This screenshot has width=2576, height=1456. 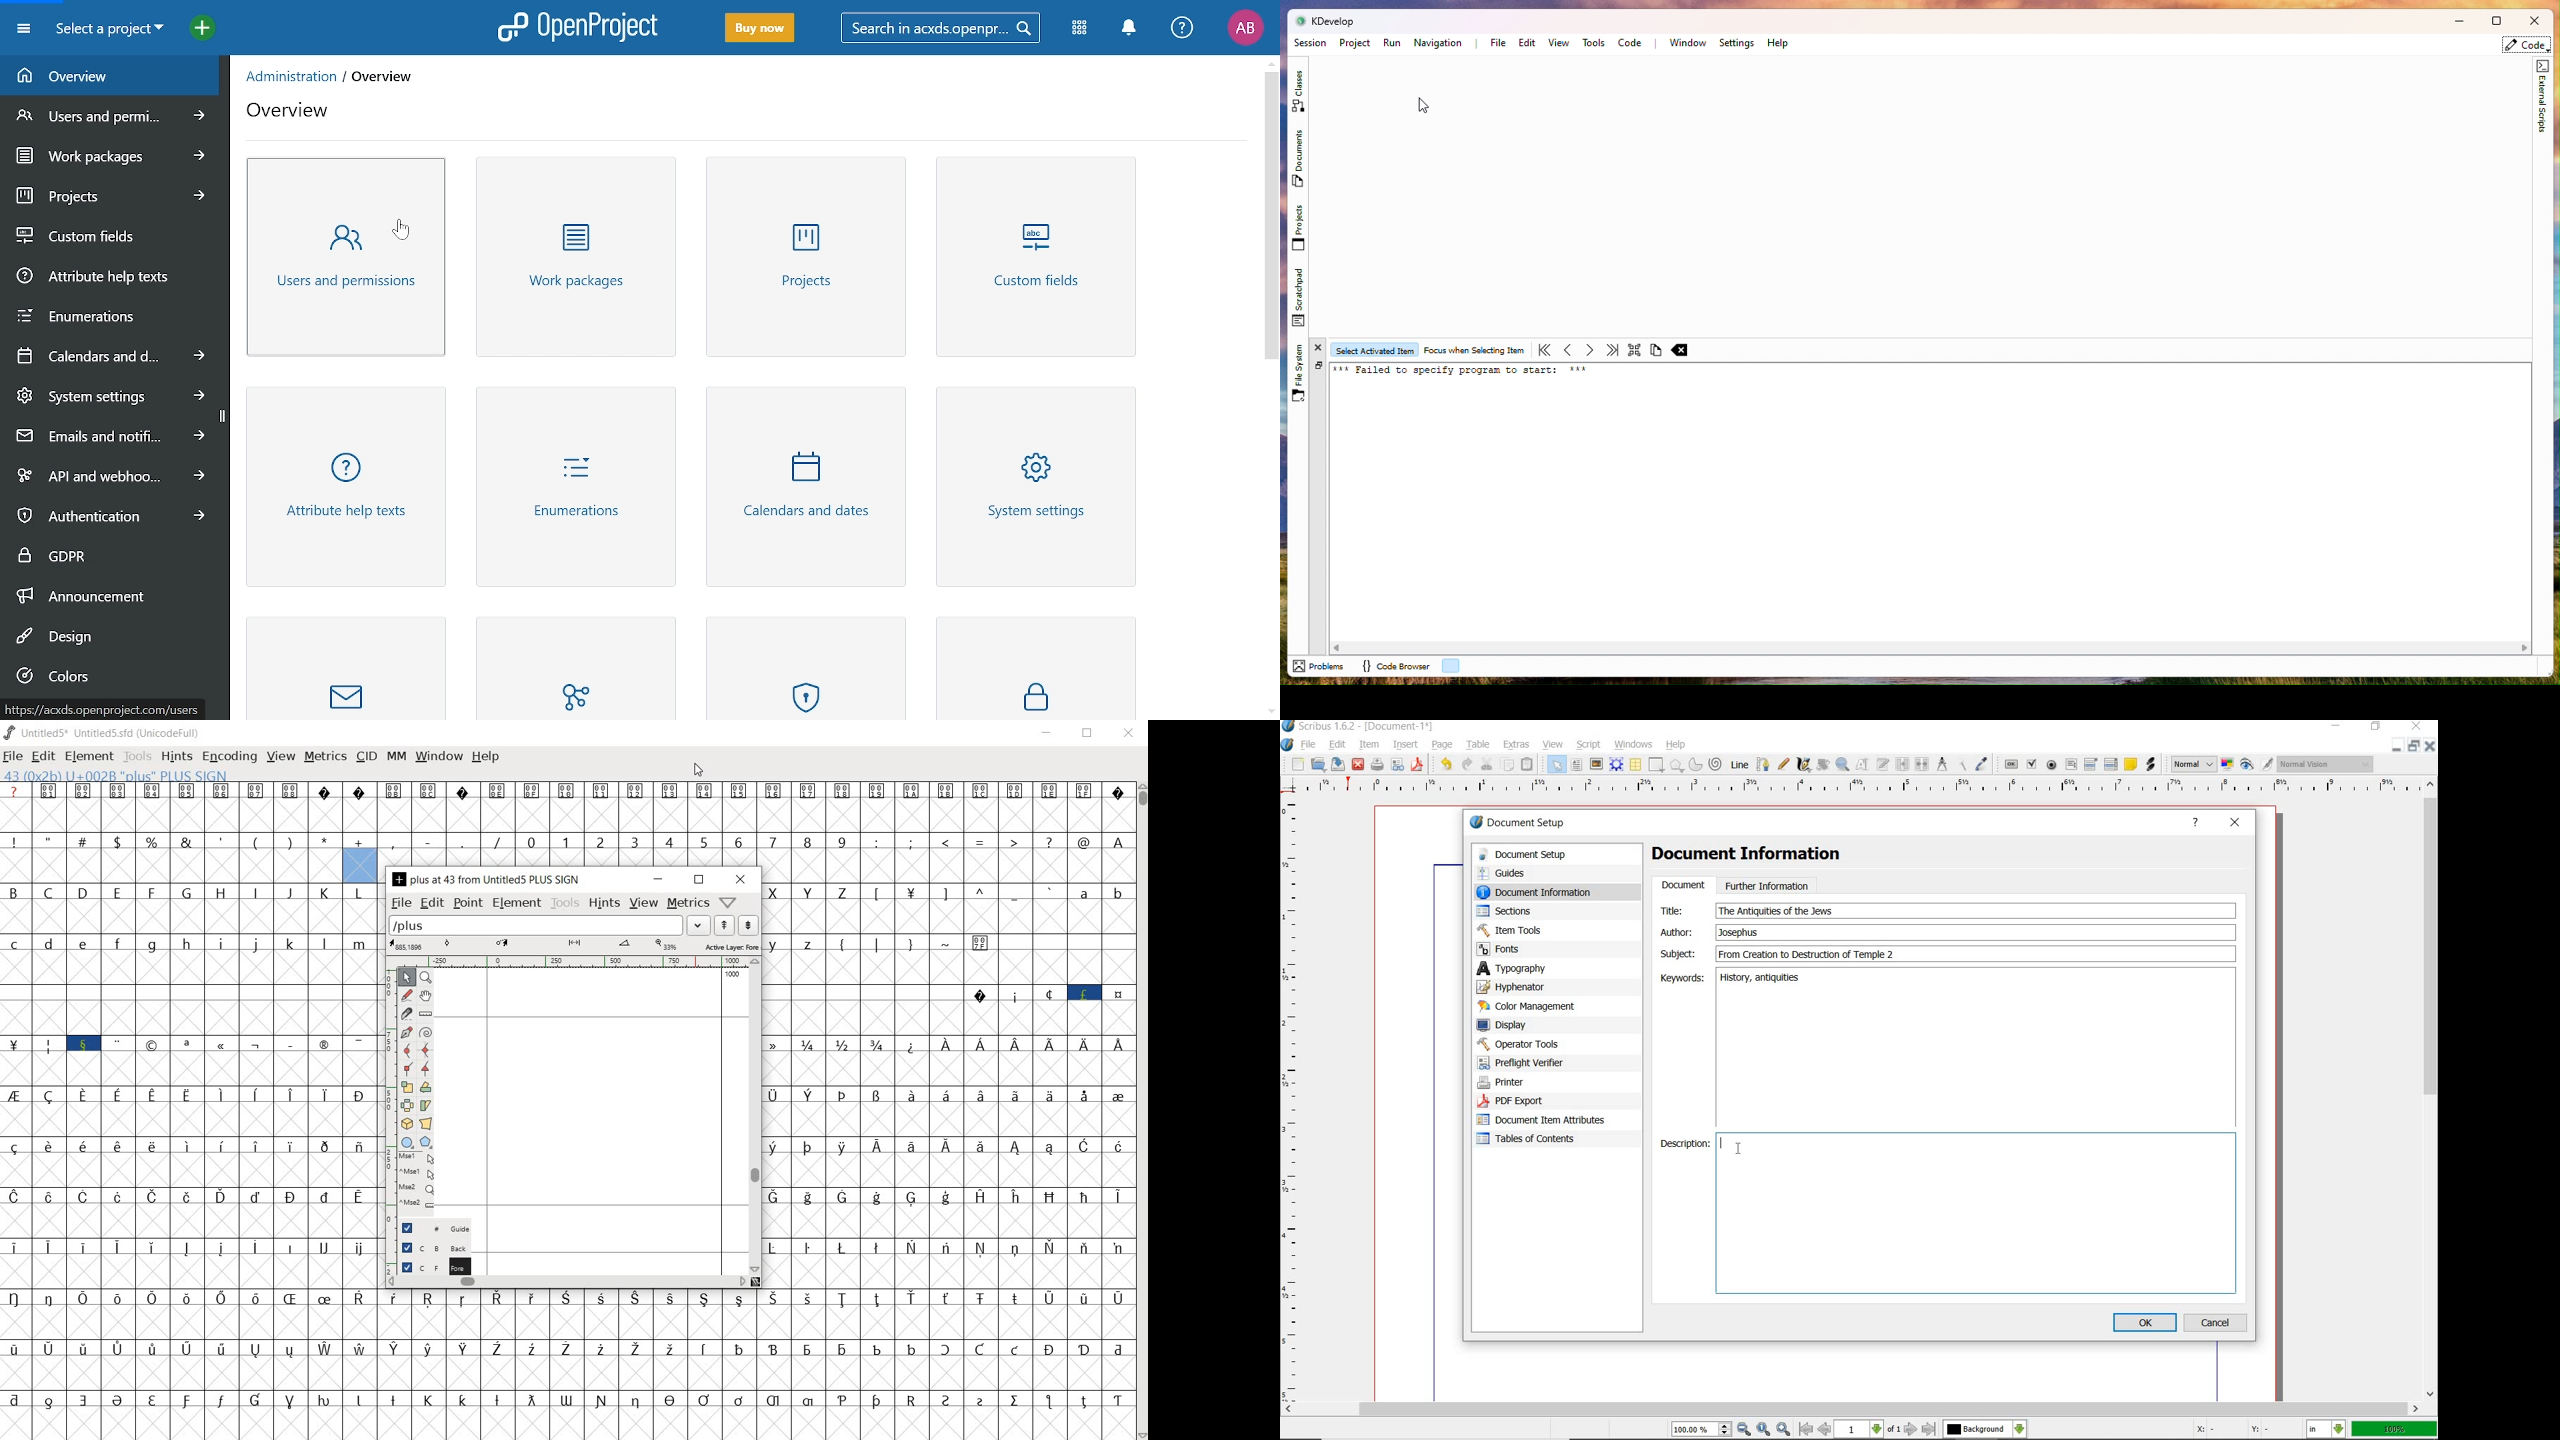 I want to click on pdf radio button, so click(x=2052, y=765).